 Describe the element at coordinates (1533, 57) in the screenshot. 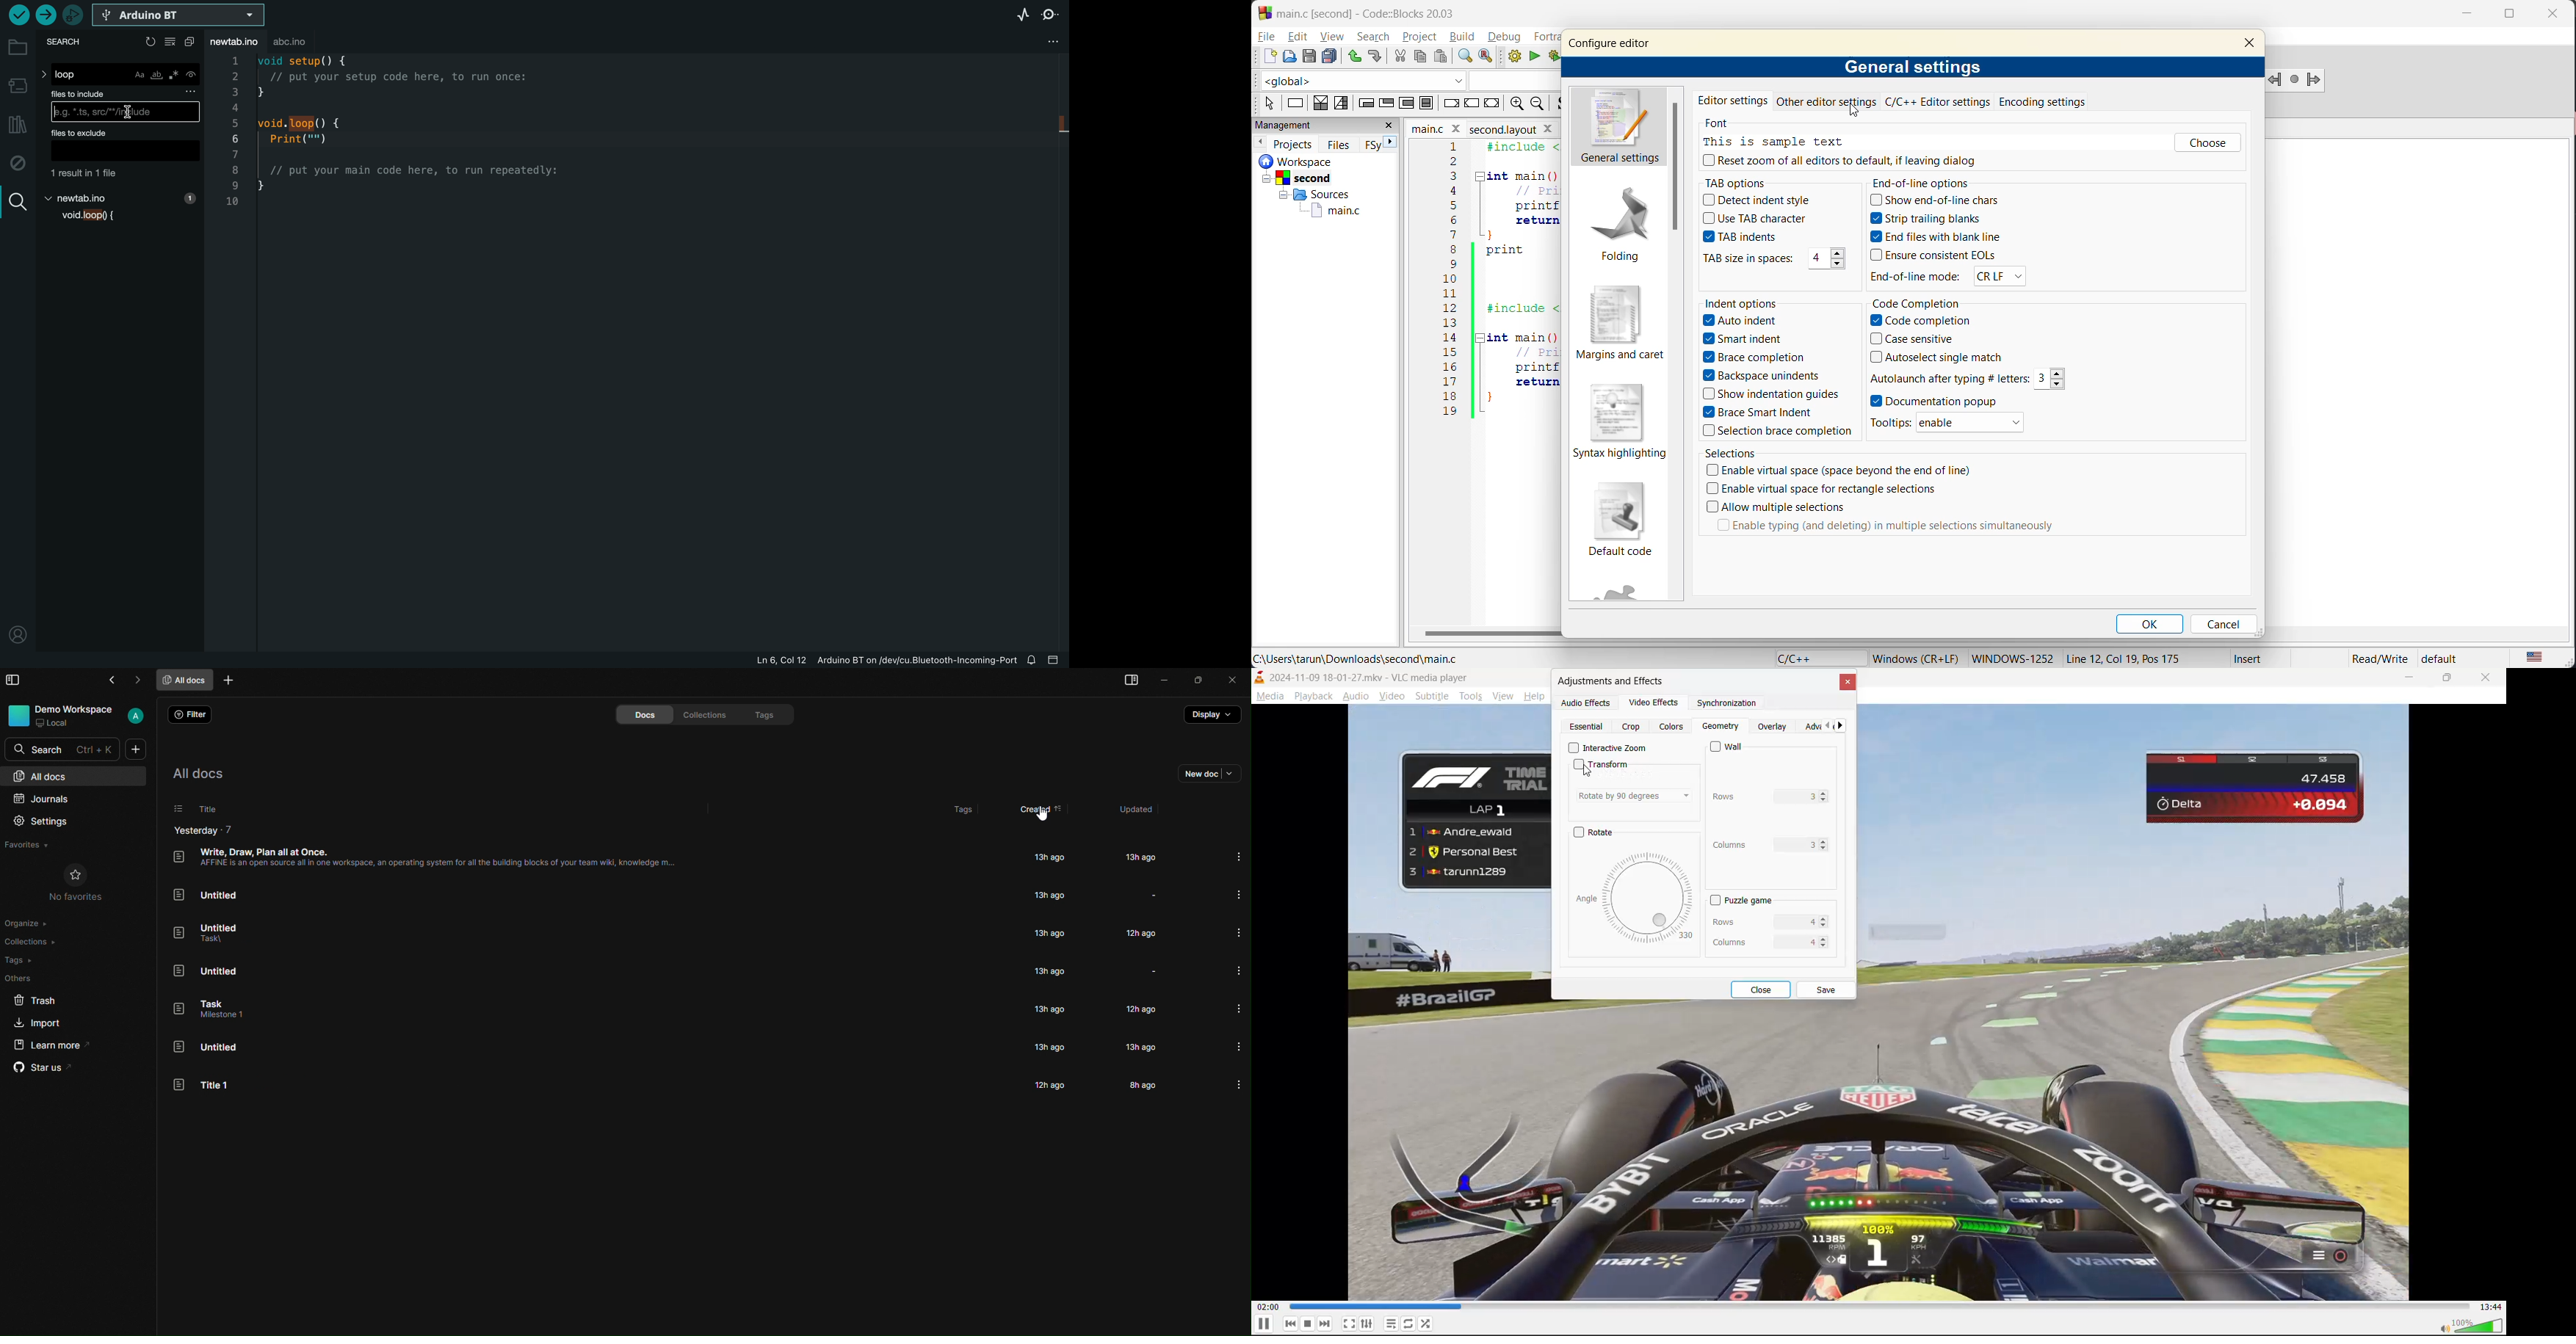

I see `run` at that location.